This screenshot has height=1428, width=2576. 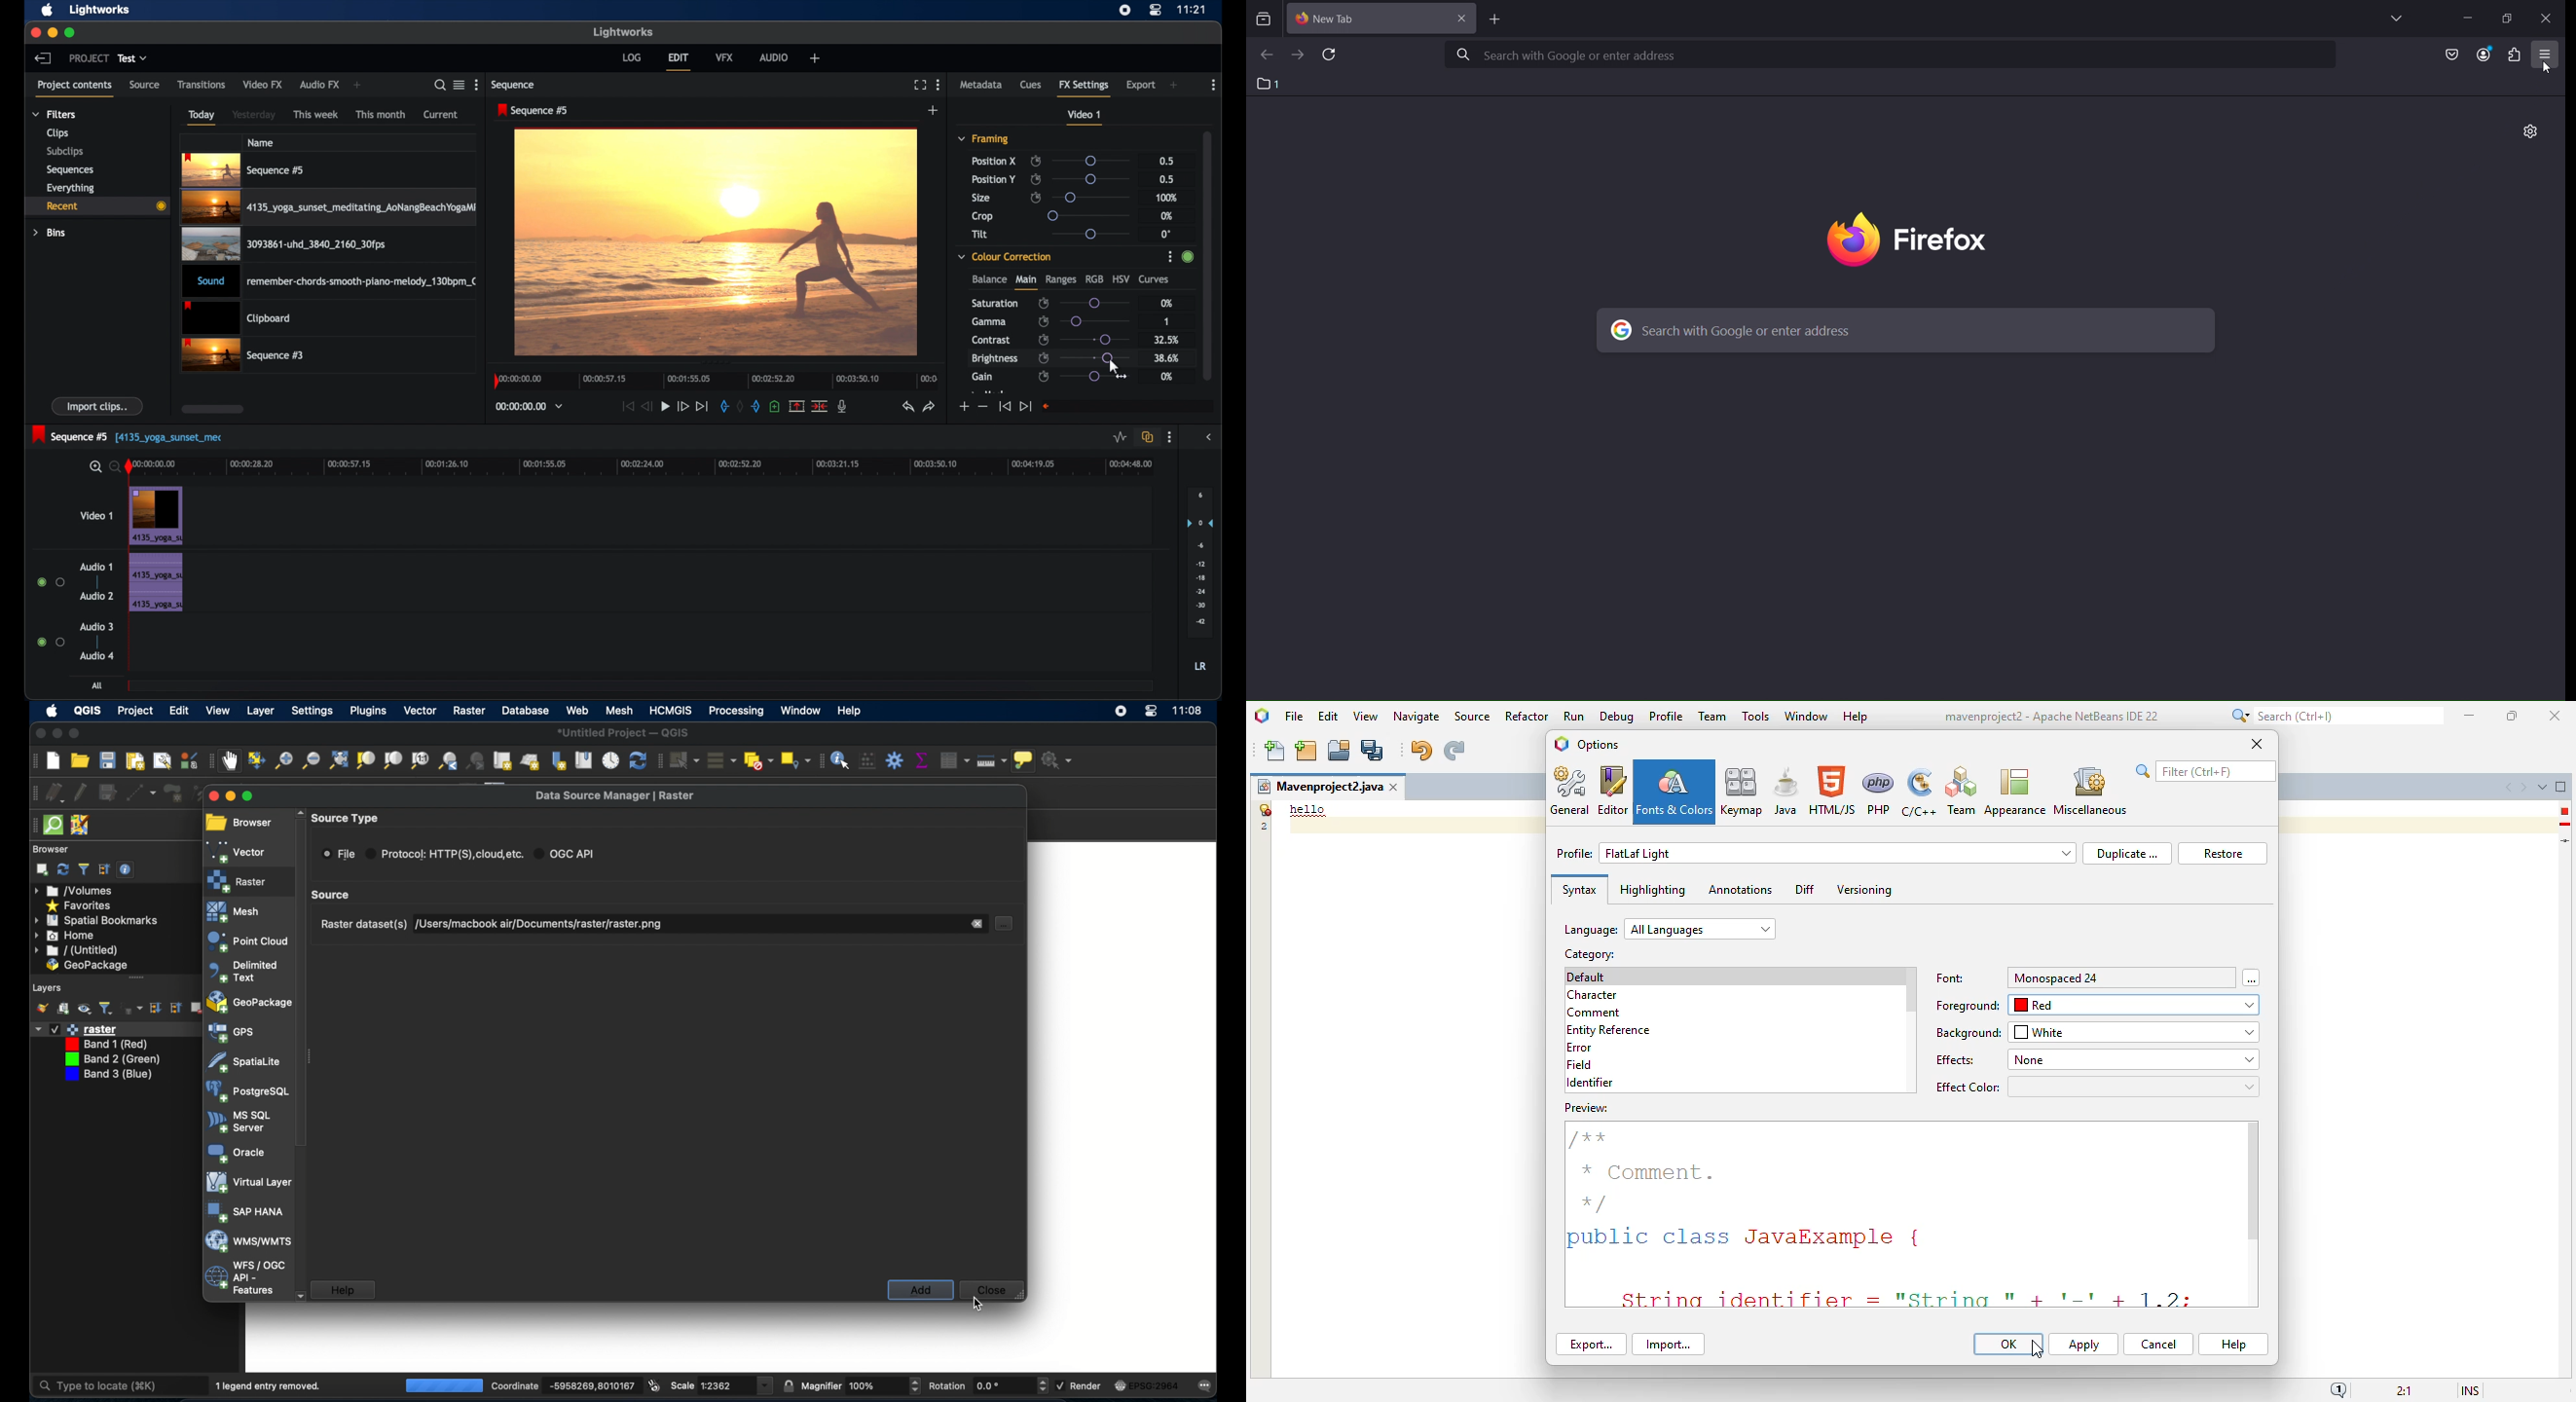 What do you see at coordinates (75, 951) in the screenshot?
I see `untitled` at bounding box center [75, 951].